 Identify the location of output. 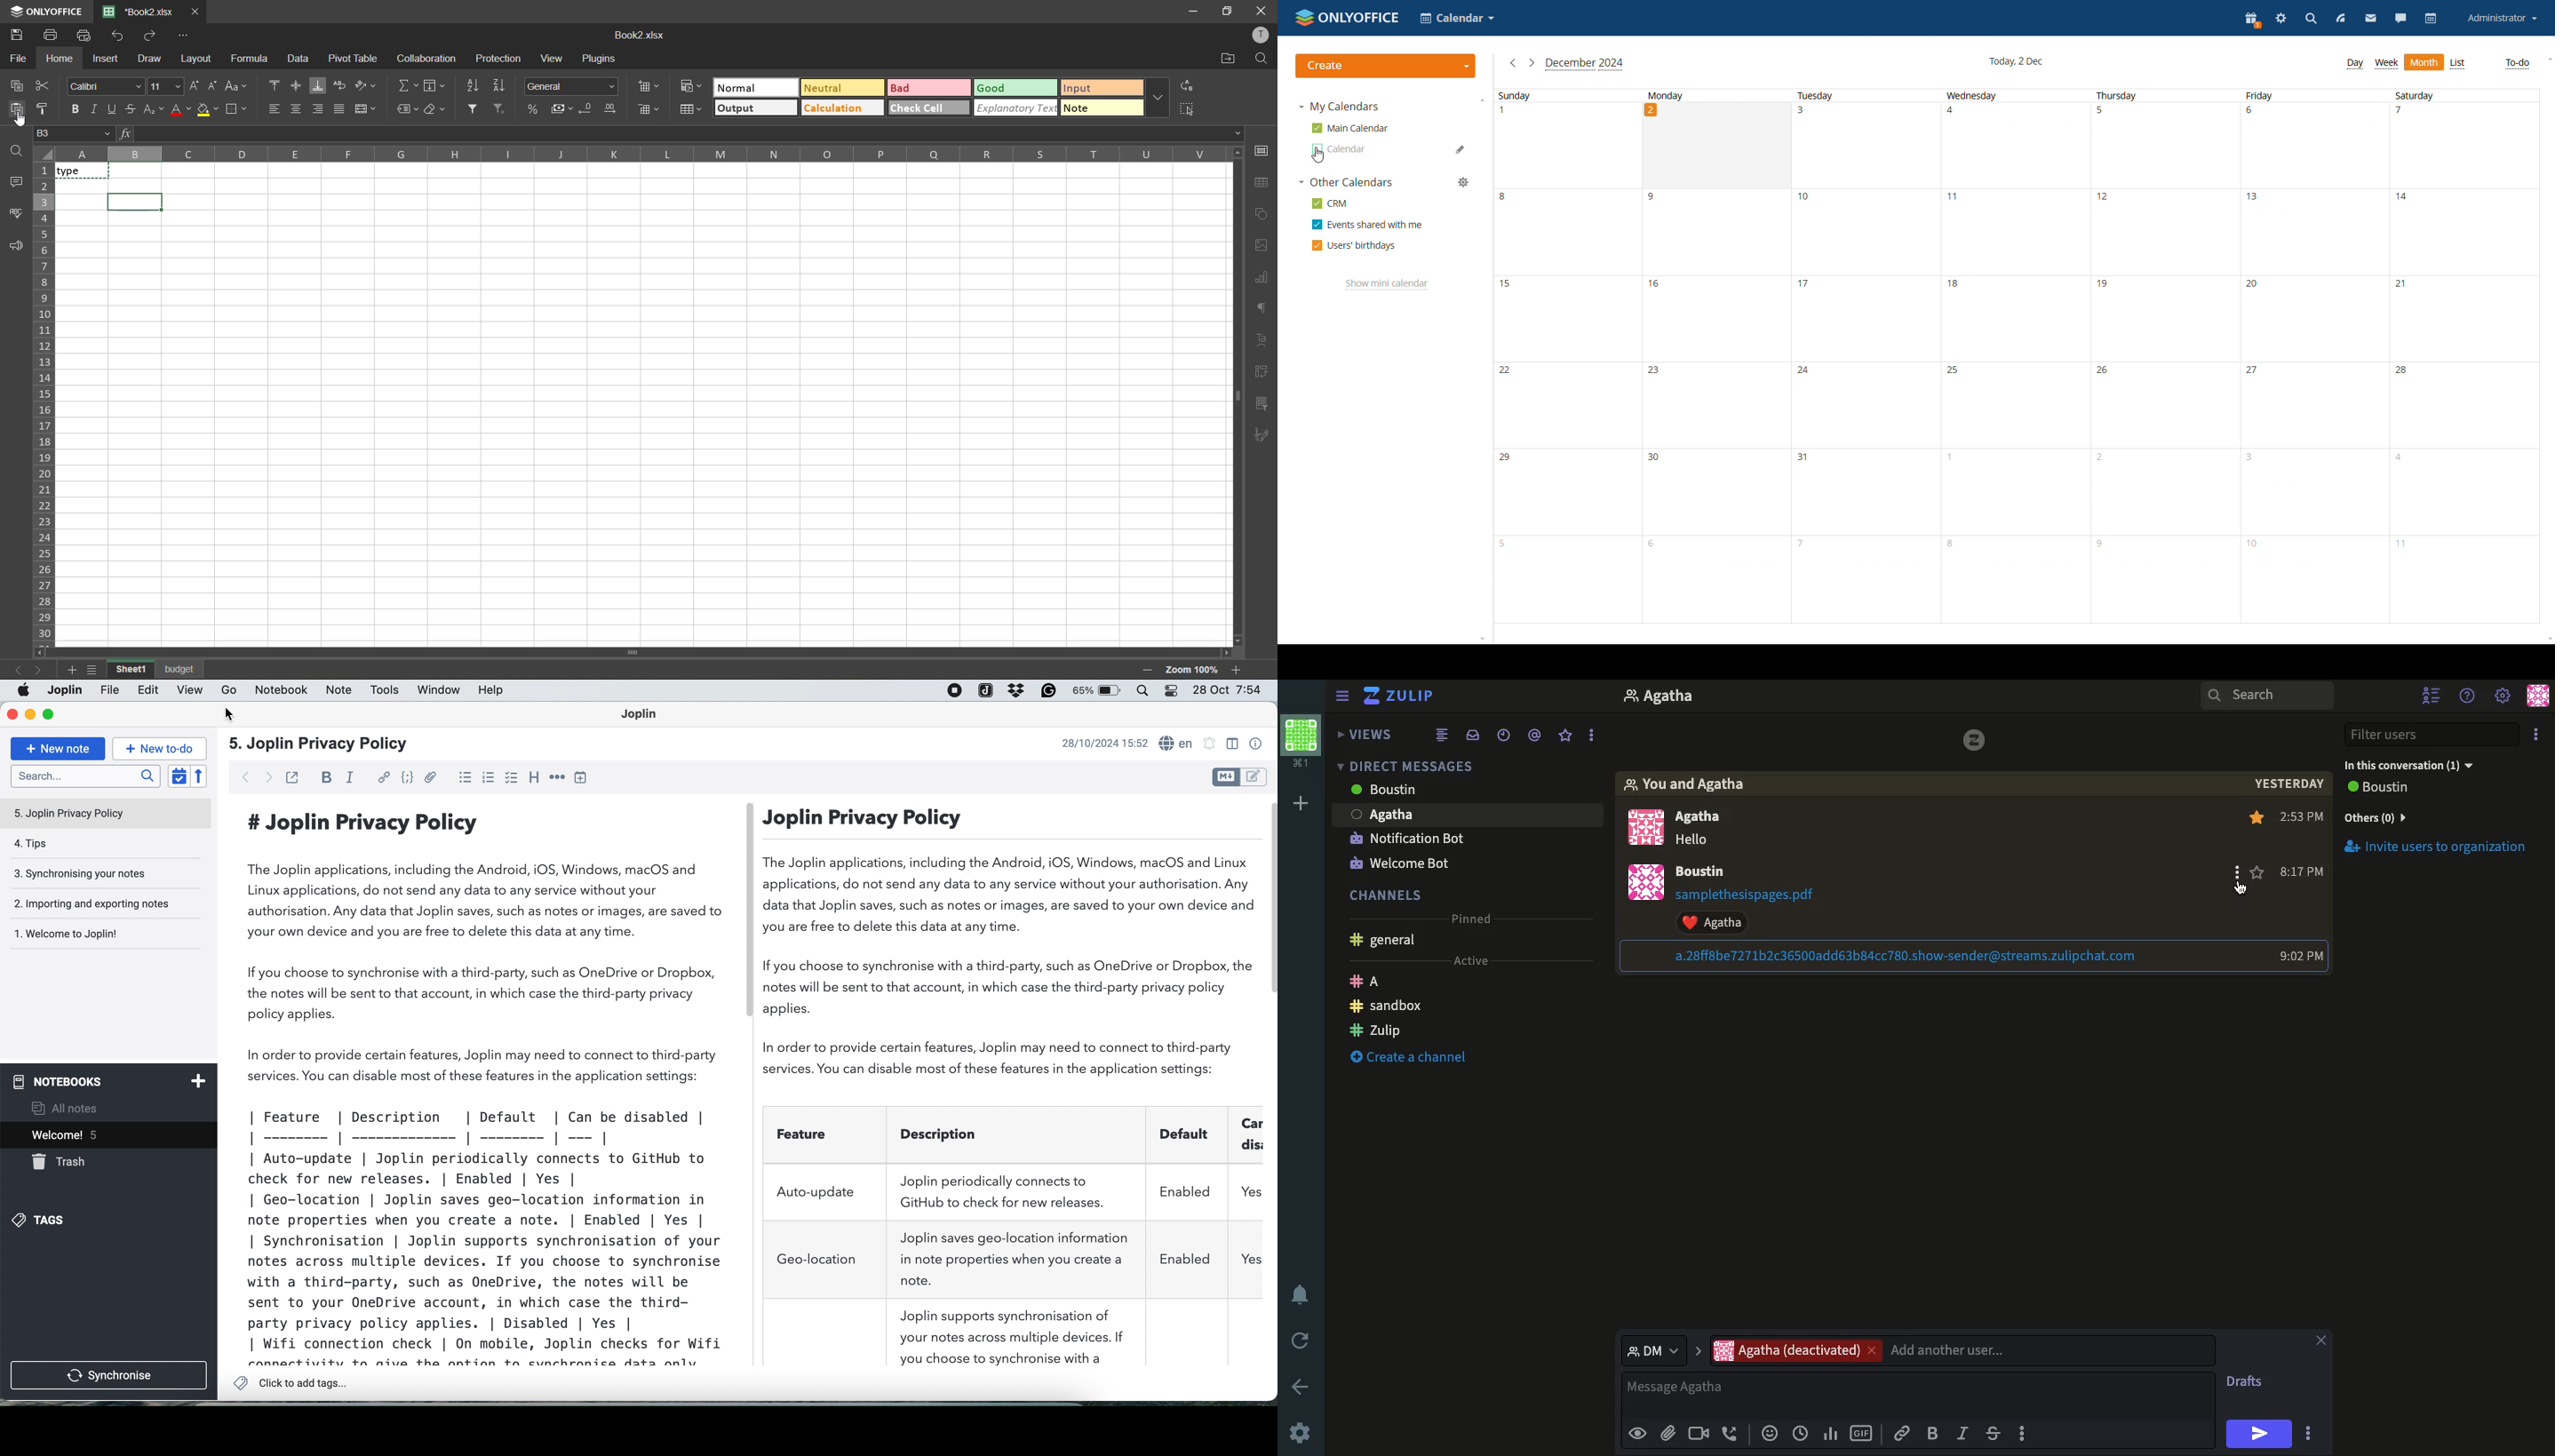
(756, 108).